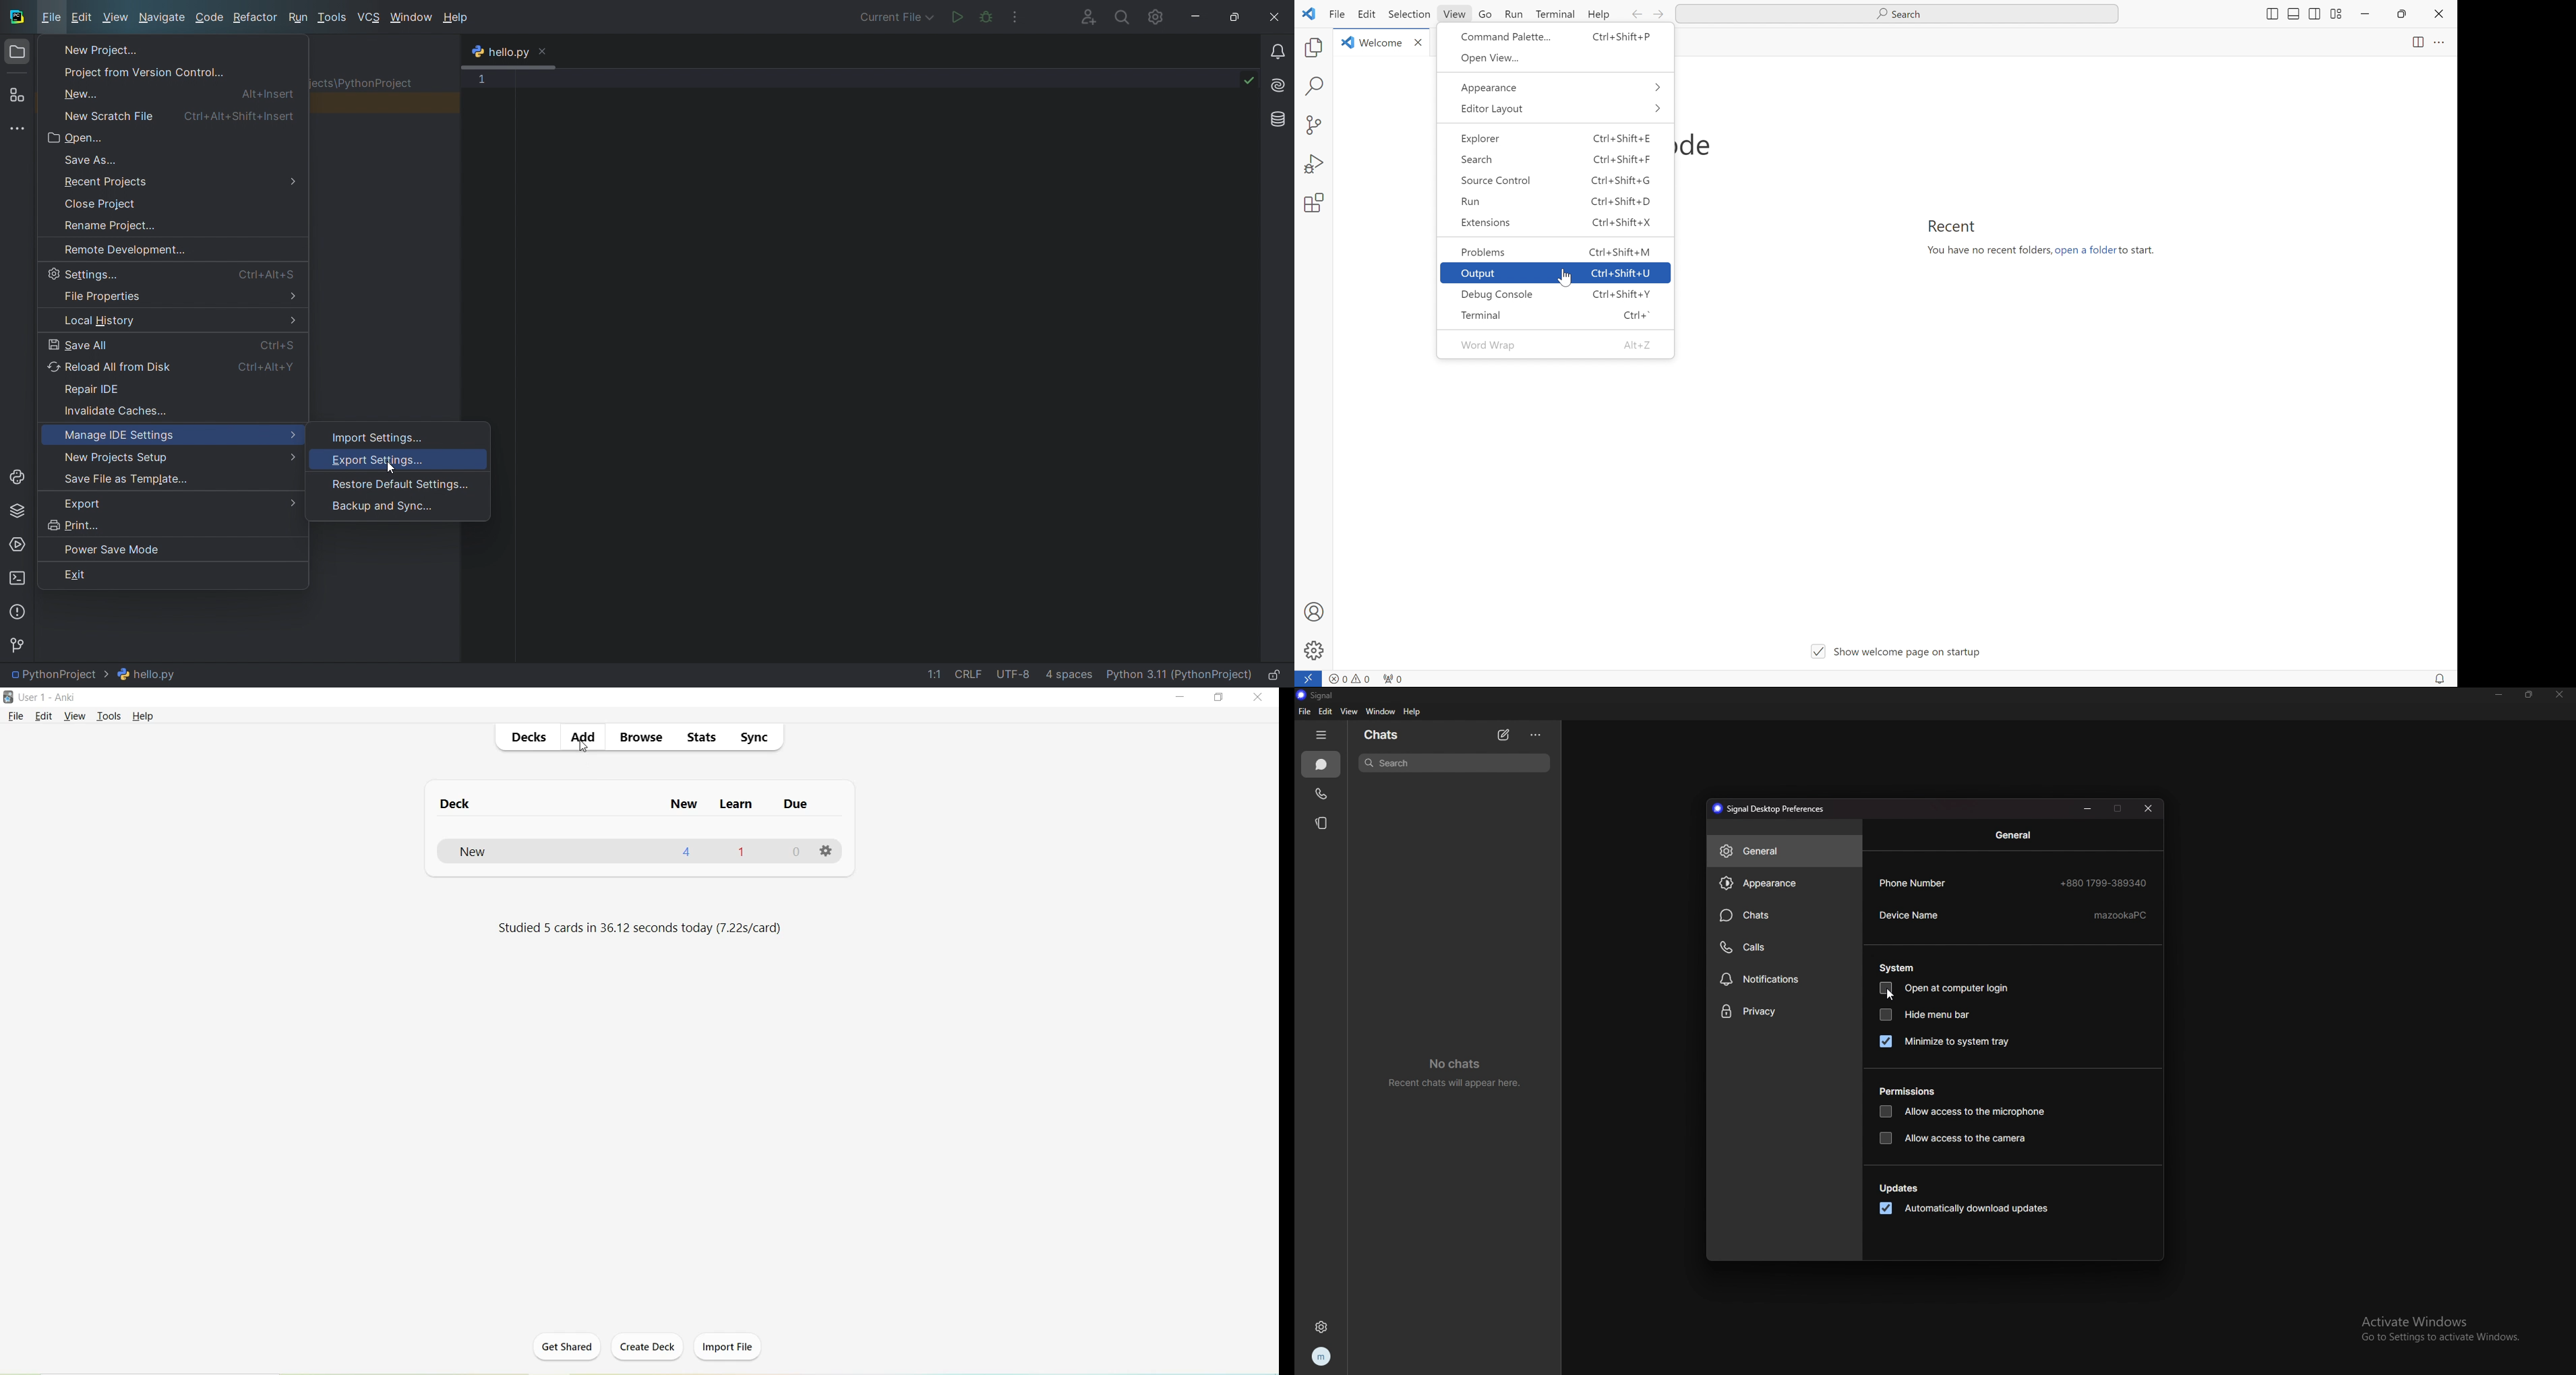  What do you see at coordinates (1258, 697) in the screenshot?
I see `Close` at bounding box center [1258, 697].